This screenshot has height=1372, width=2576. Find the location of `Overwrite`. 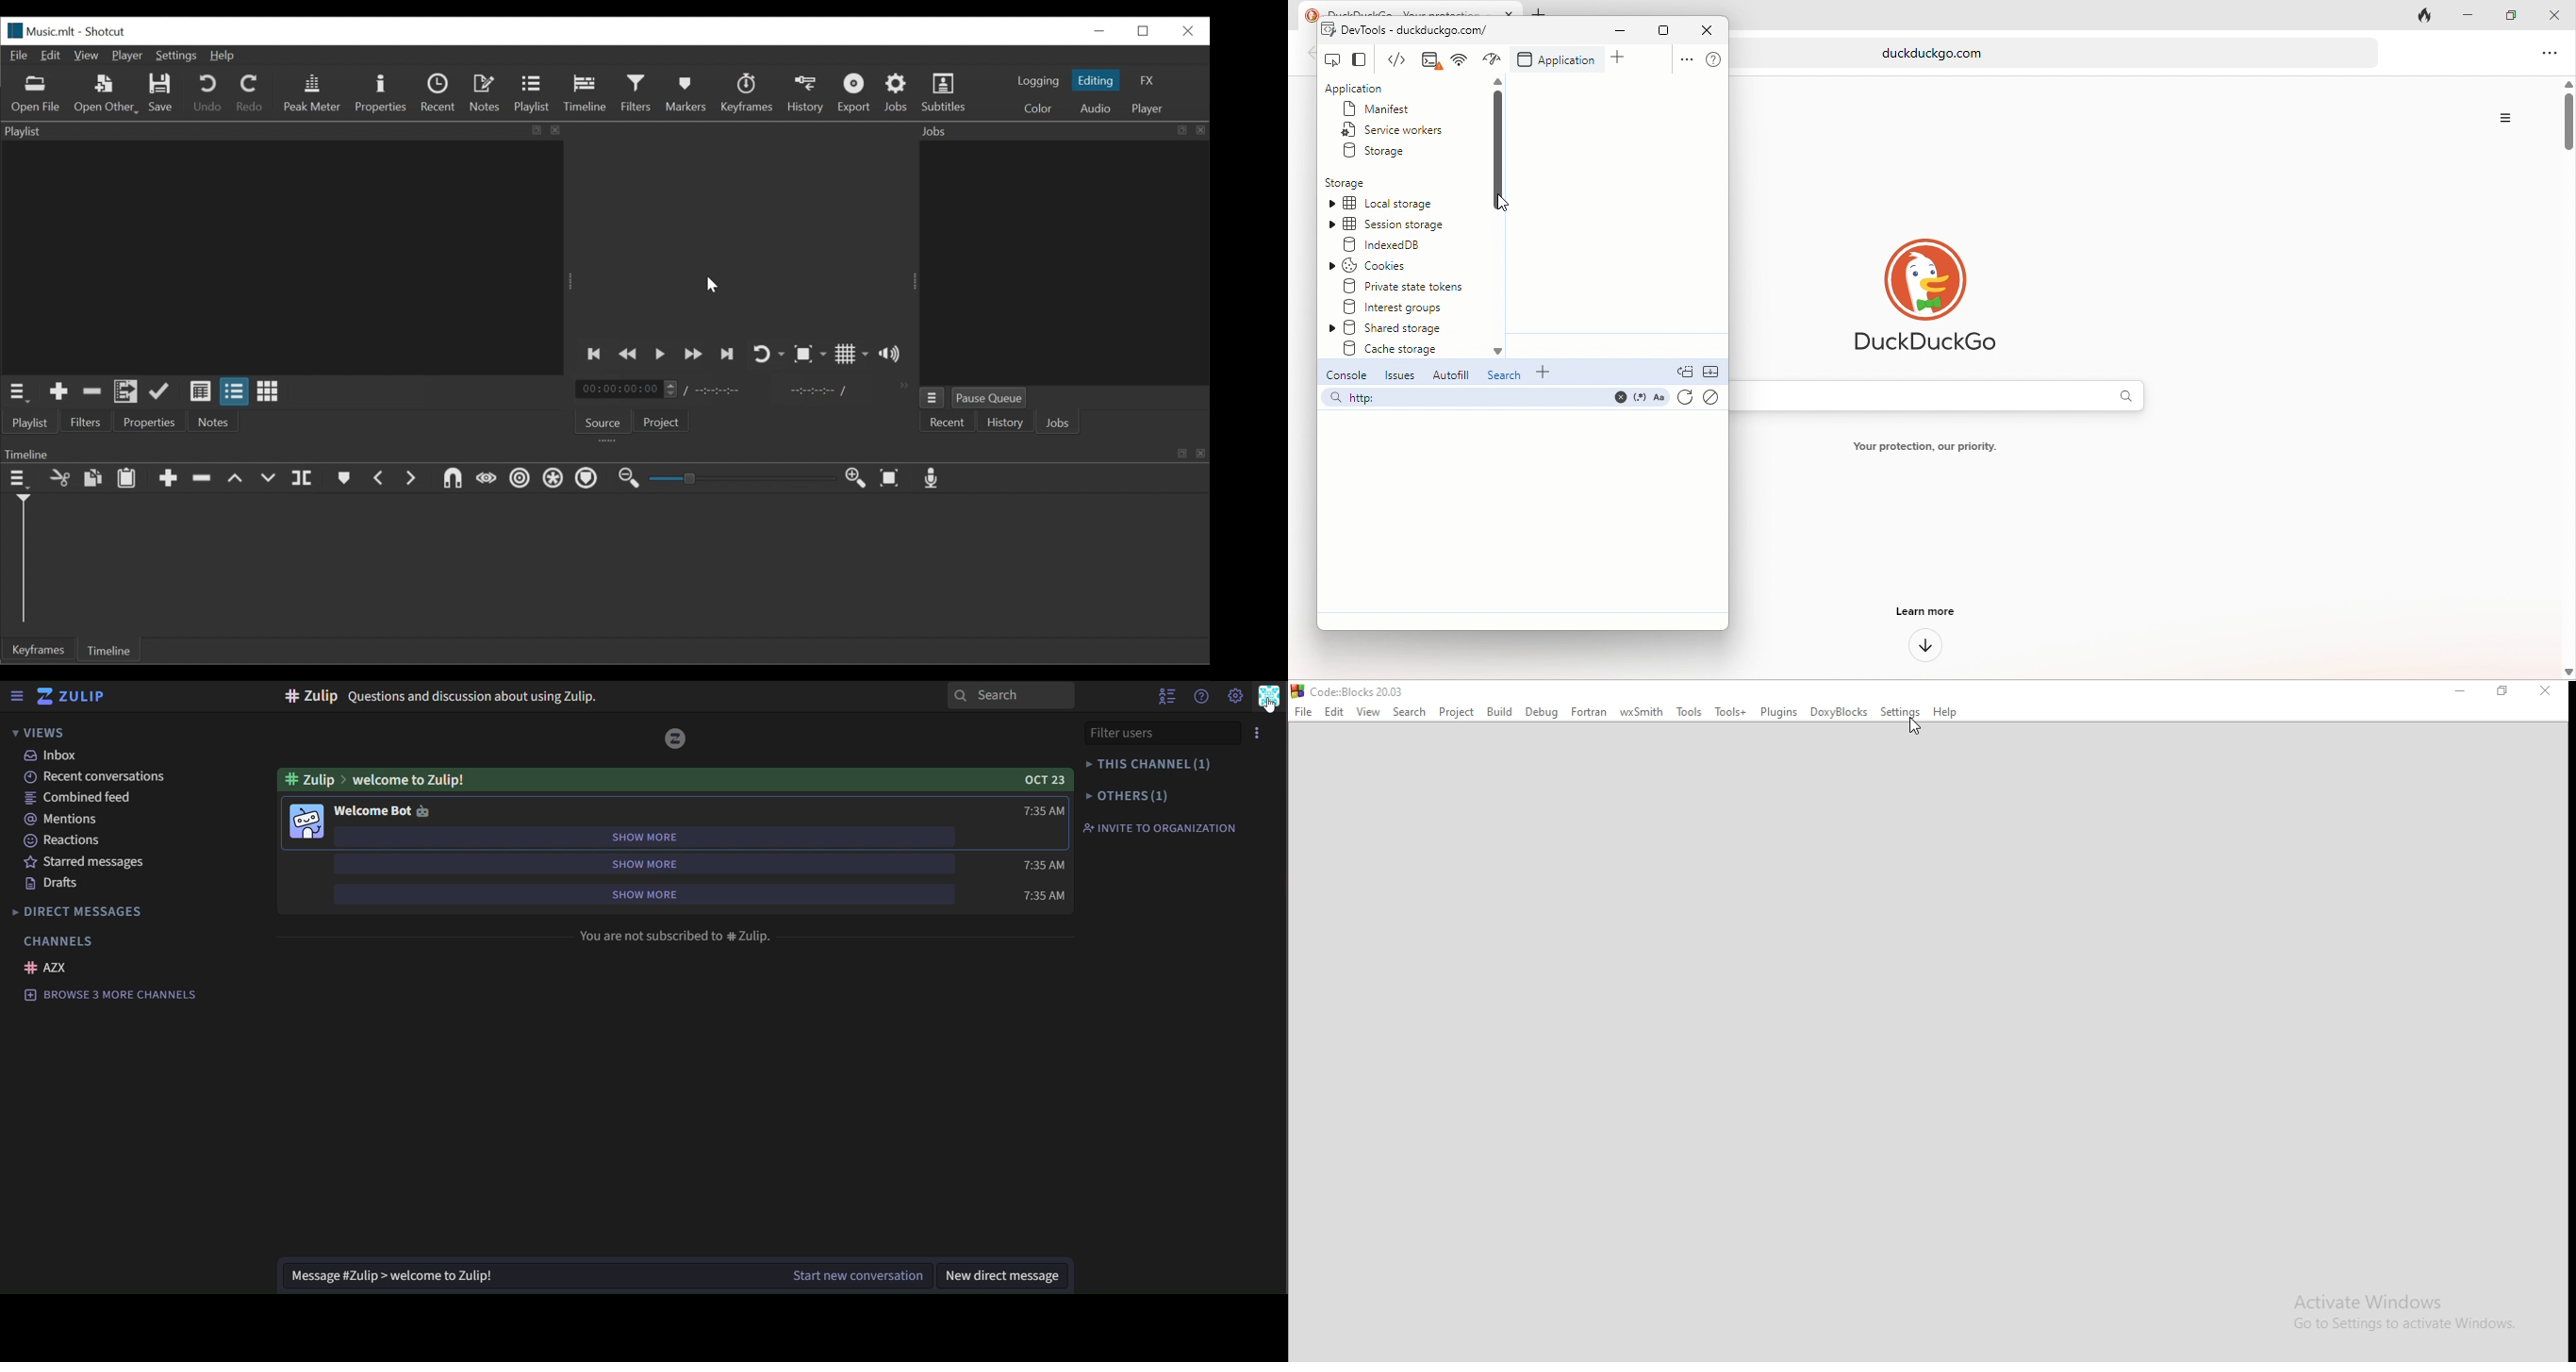

Overwrite is located at coordinates (268, 479).